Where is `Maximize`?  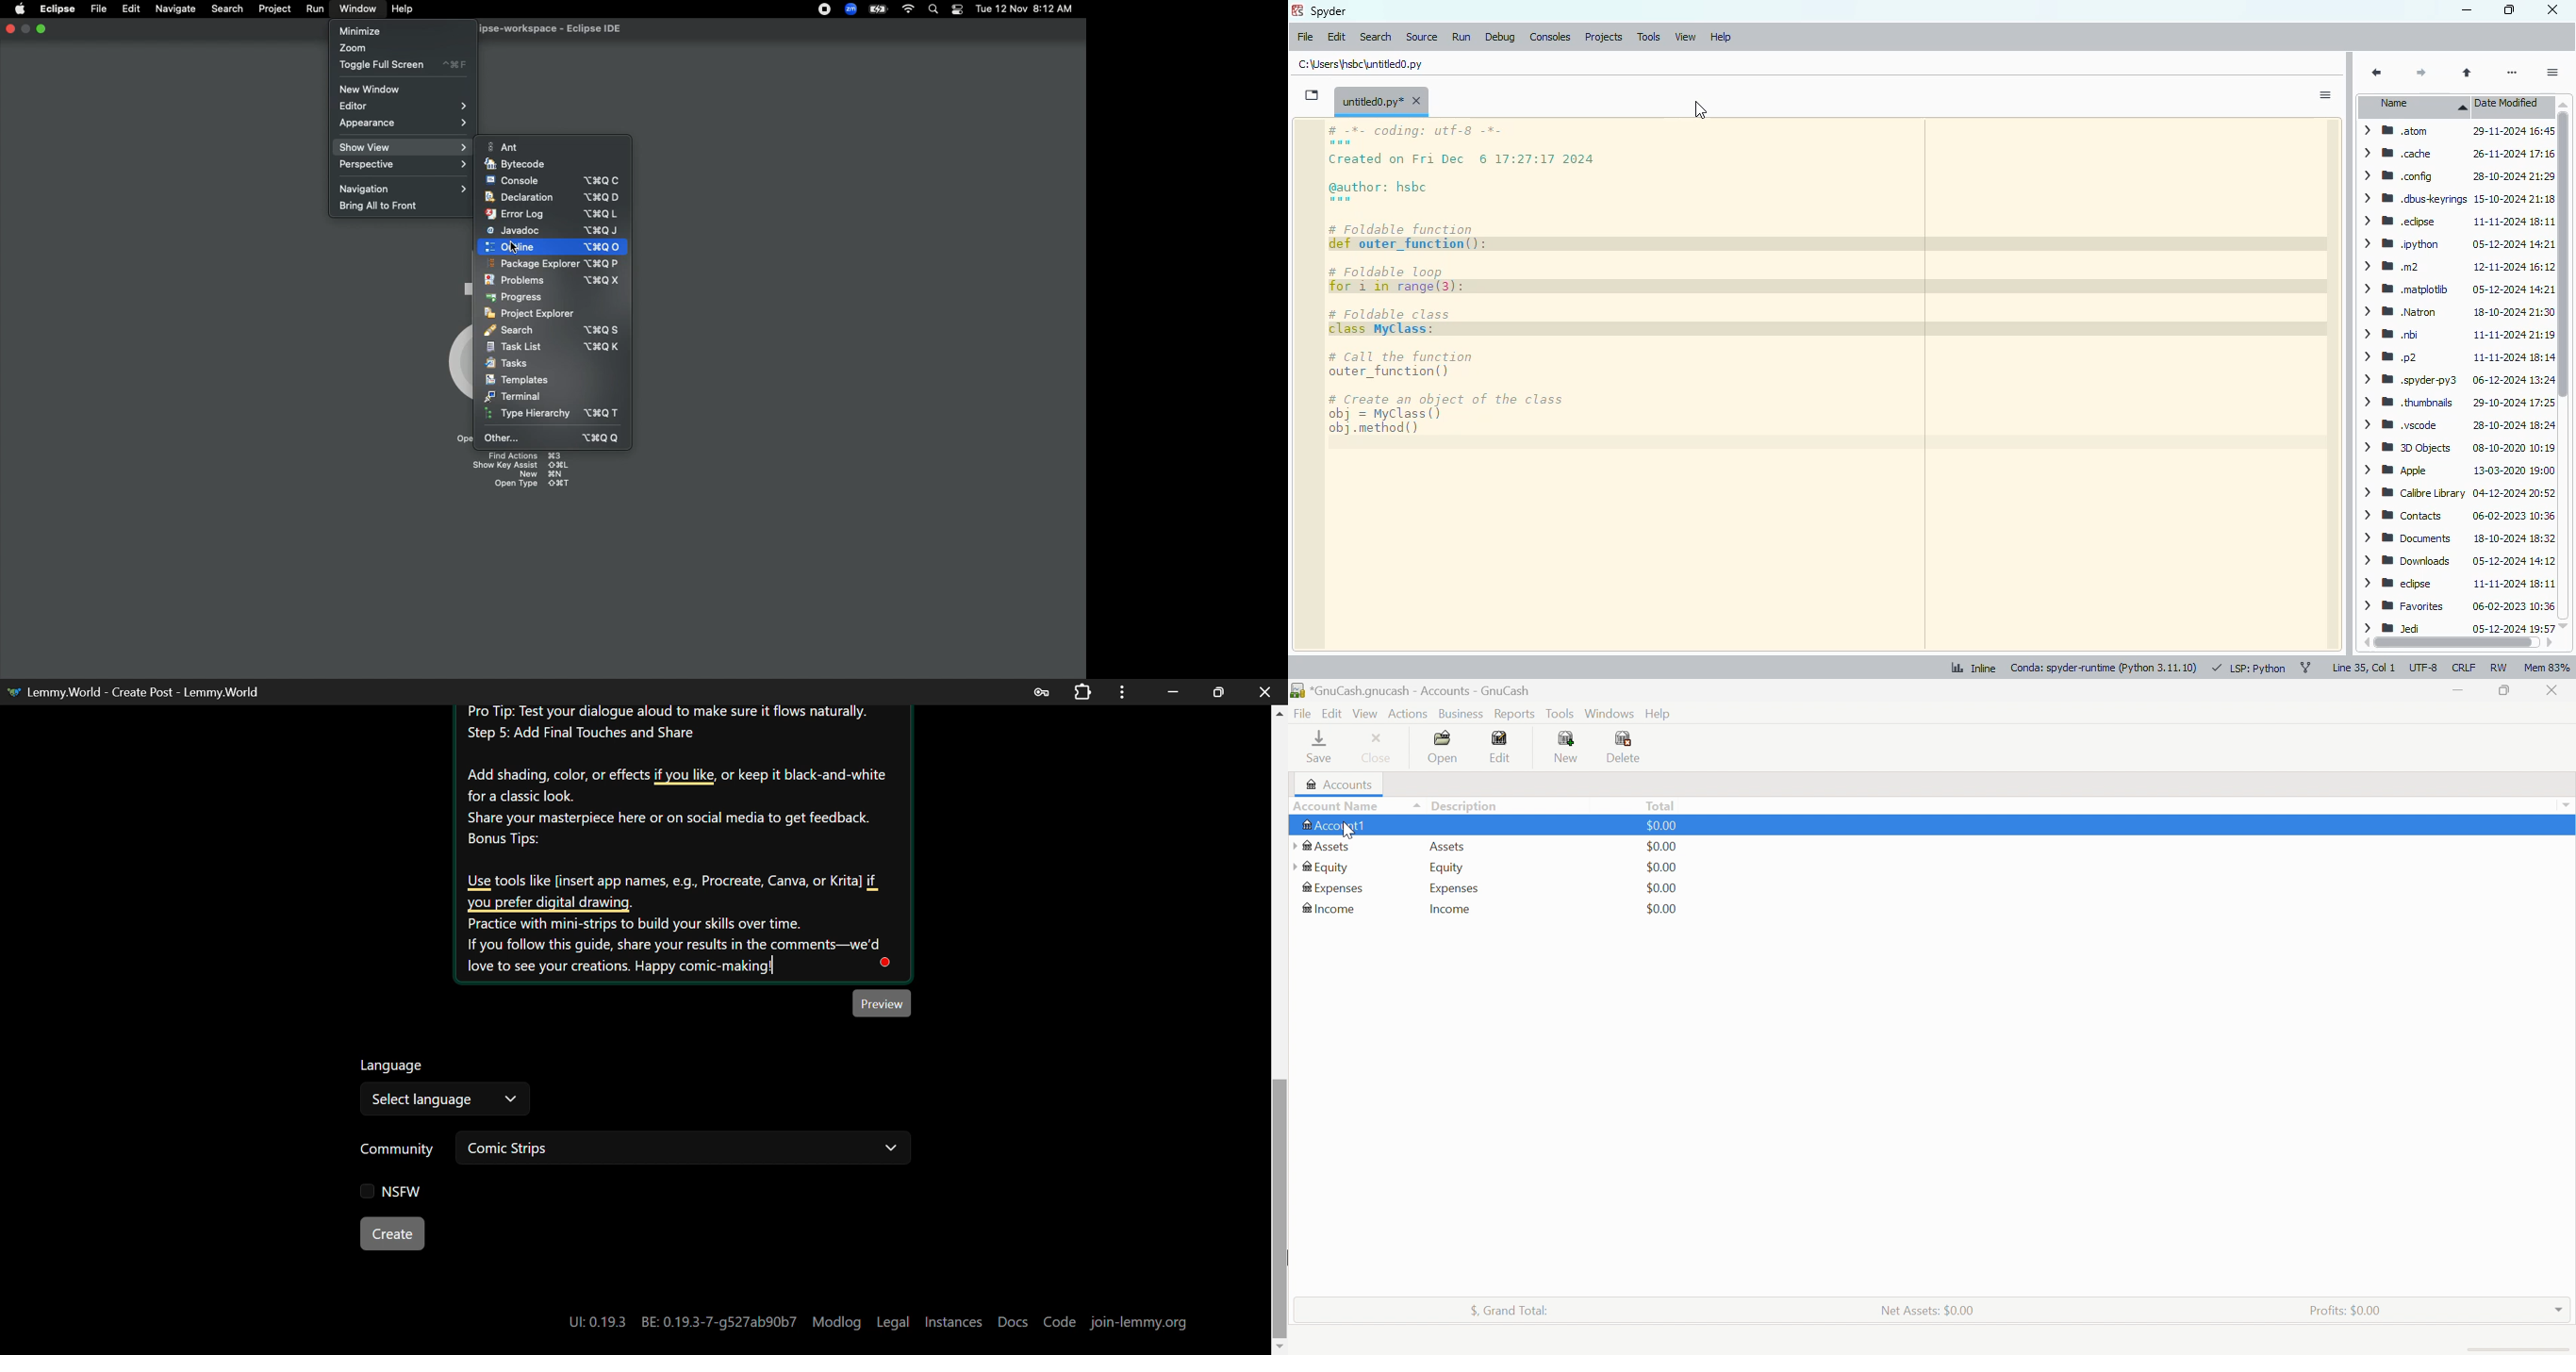 Maximize is located at coordinates (41, 29).